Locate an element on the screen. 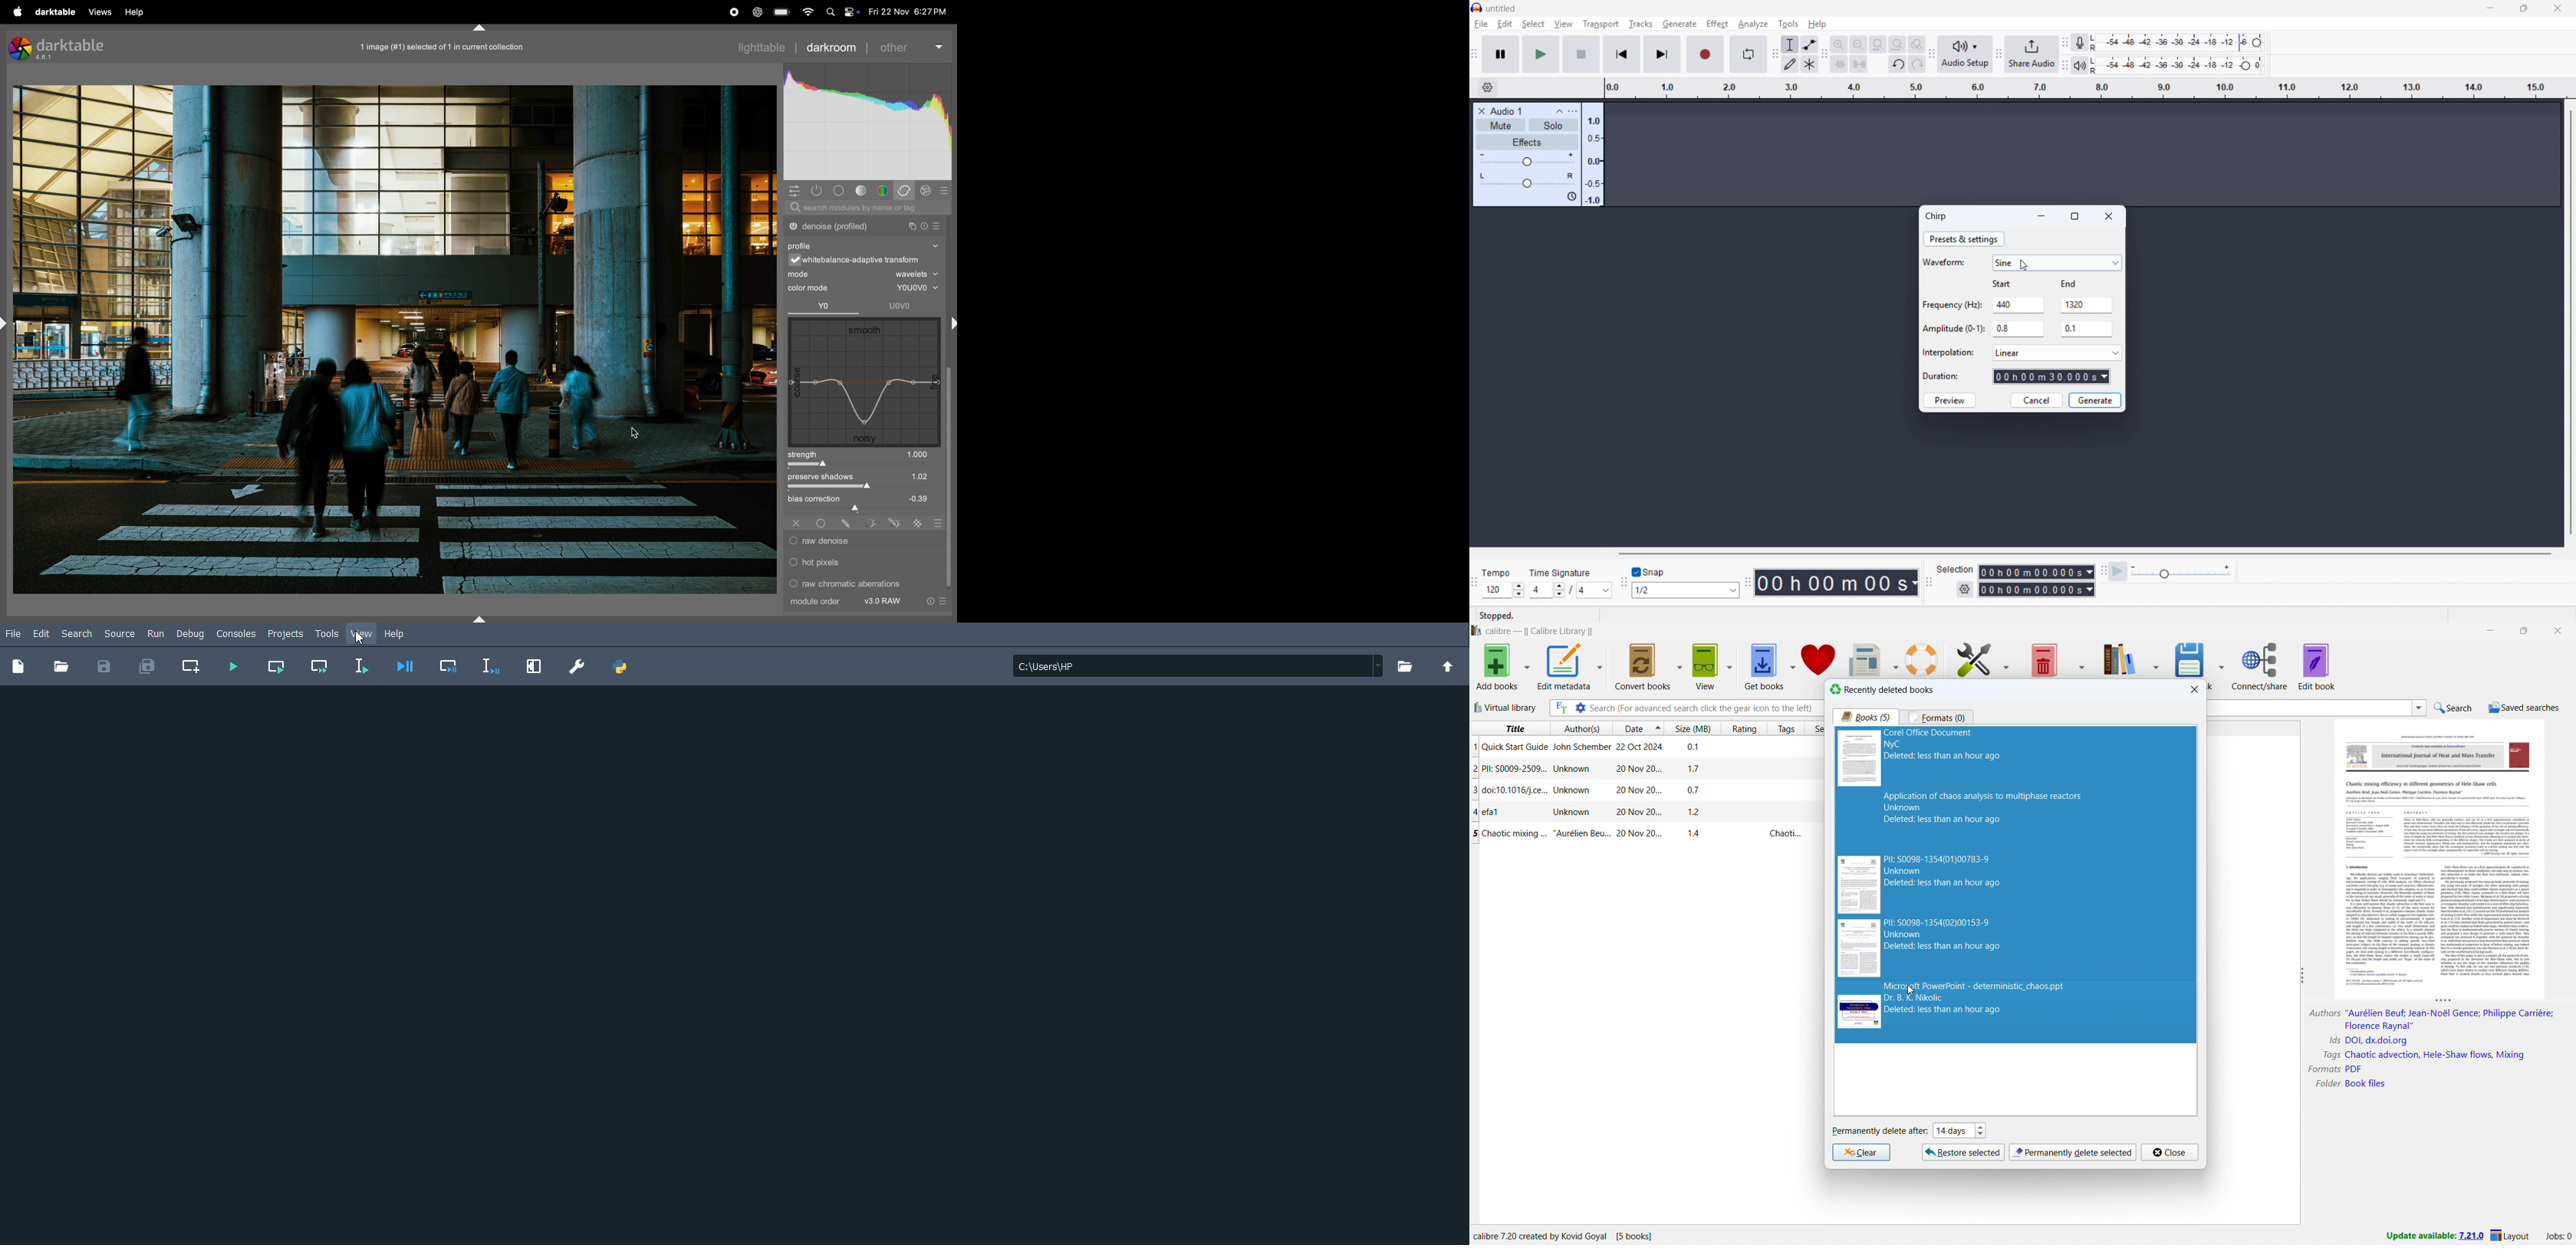  New file is located at coordinates (18, 667).